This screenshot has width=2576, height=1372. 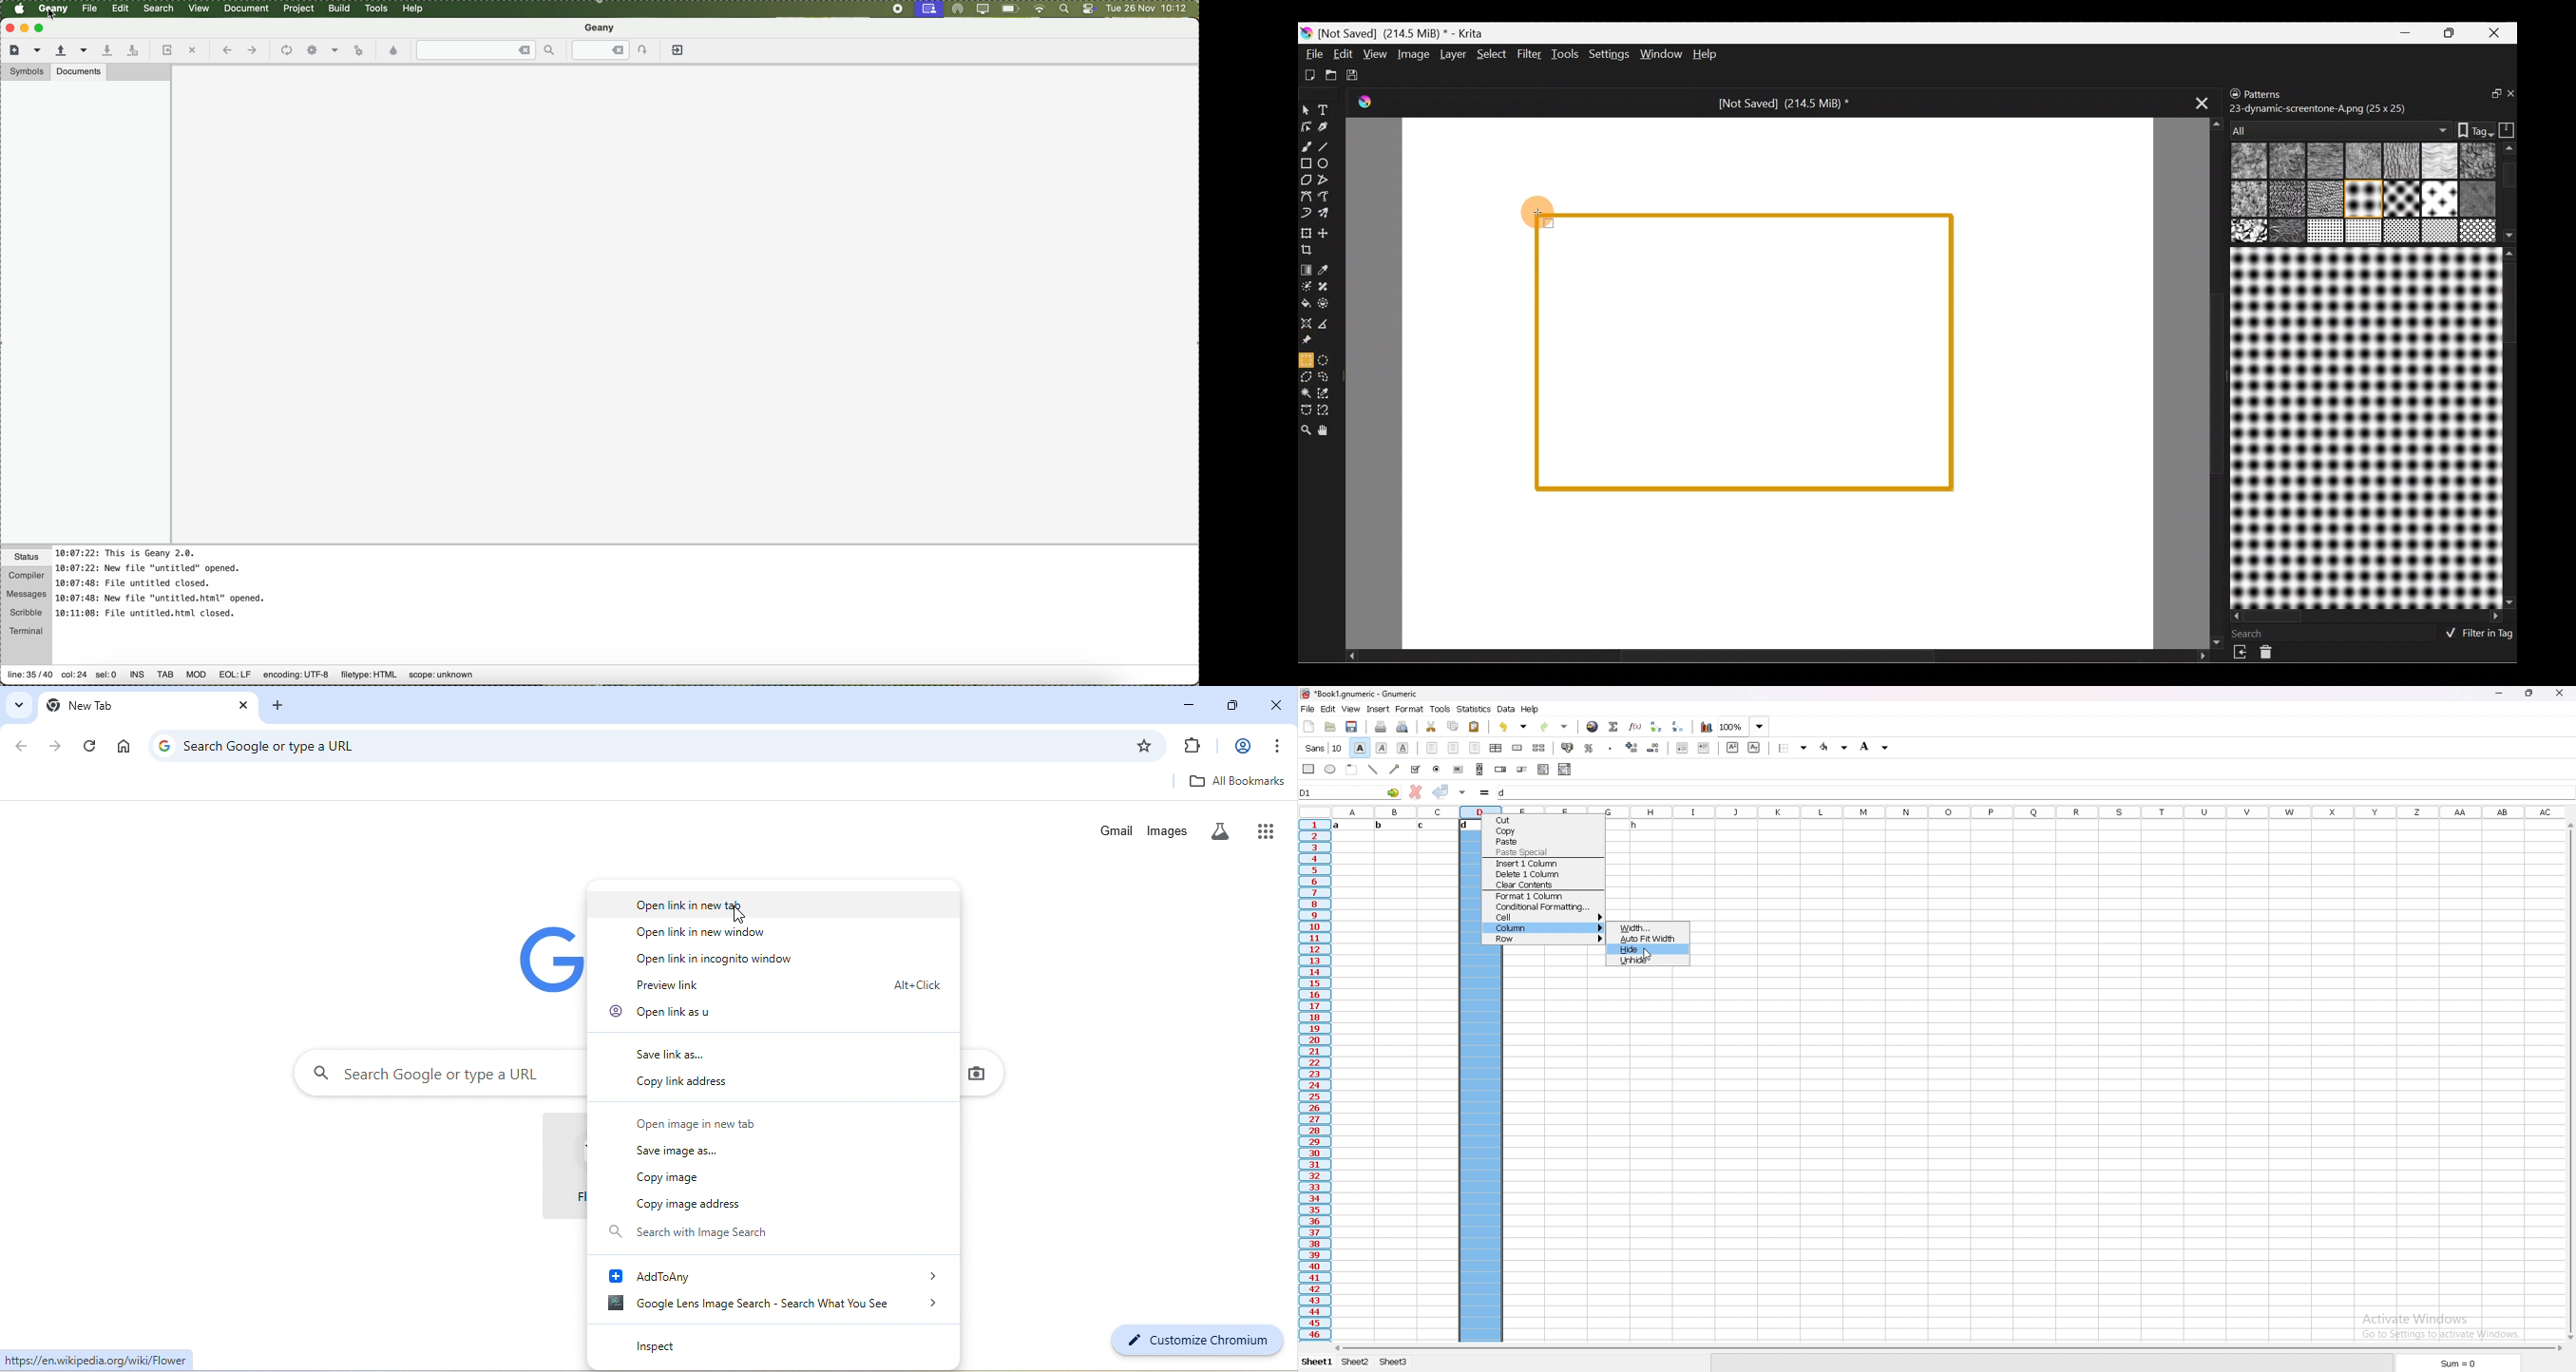 What do you see at coordinates (1403, 748) in the screenshot?
I see `underline` at bounding box center [1403, 748].